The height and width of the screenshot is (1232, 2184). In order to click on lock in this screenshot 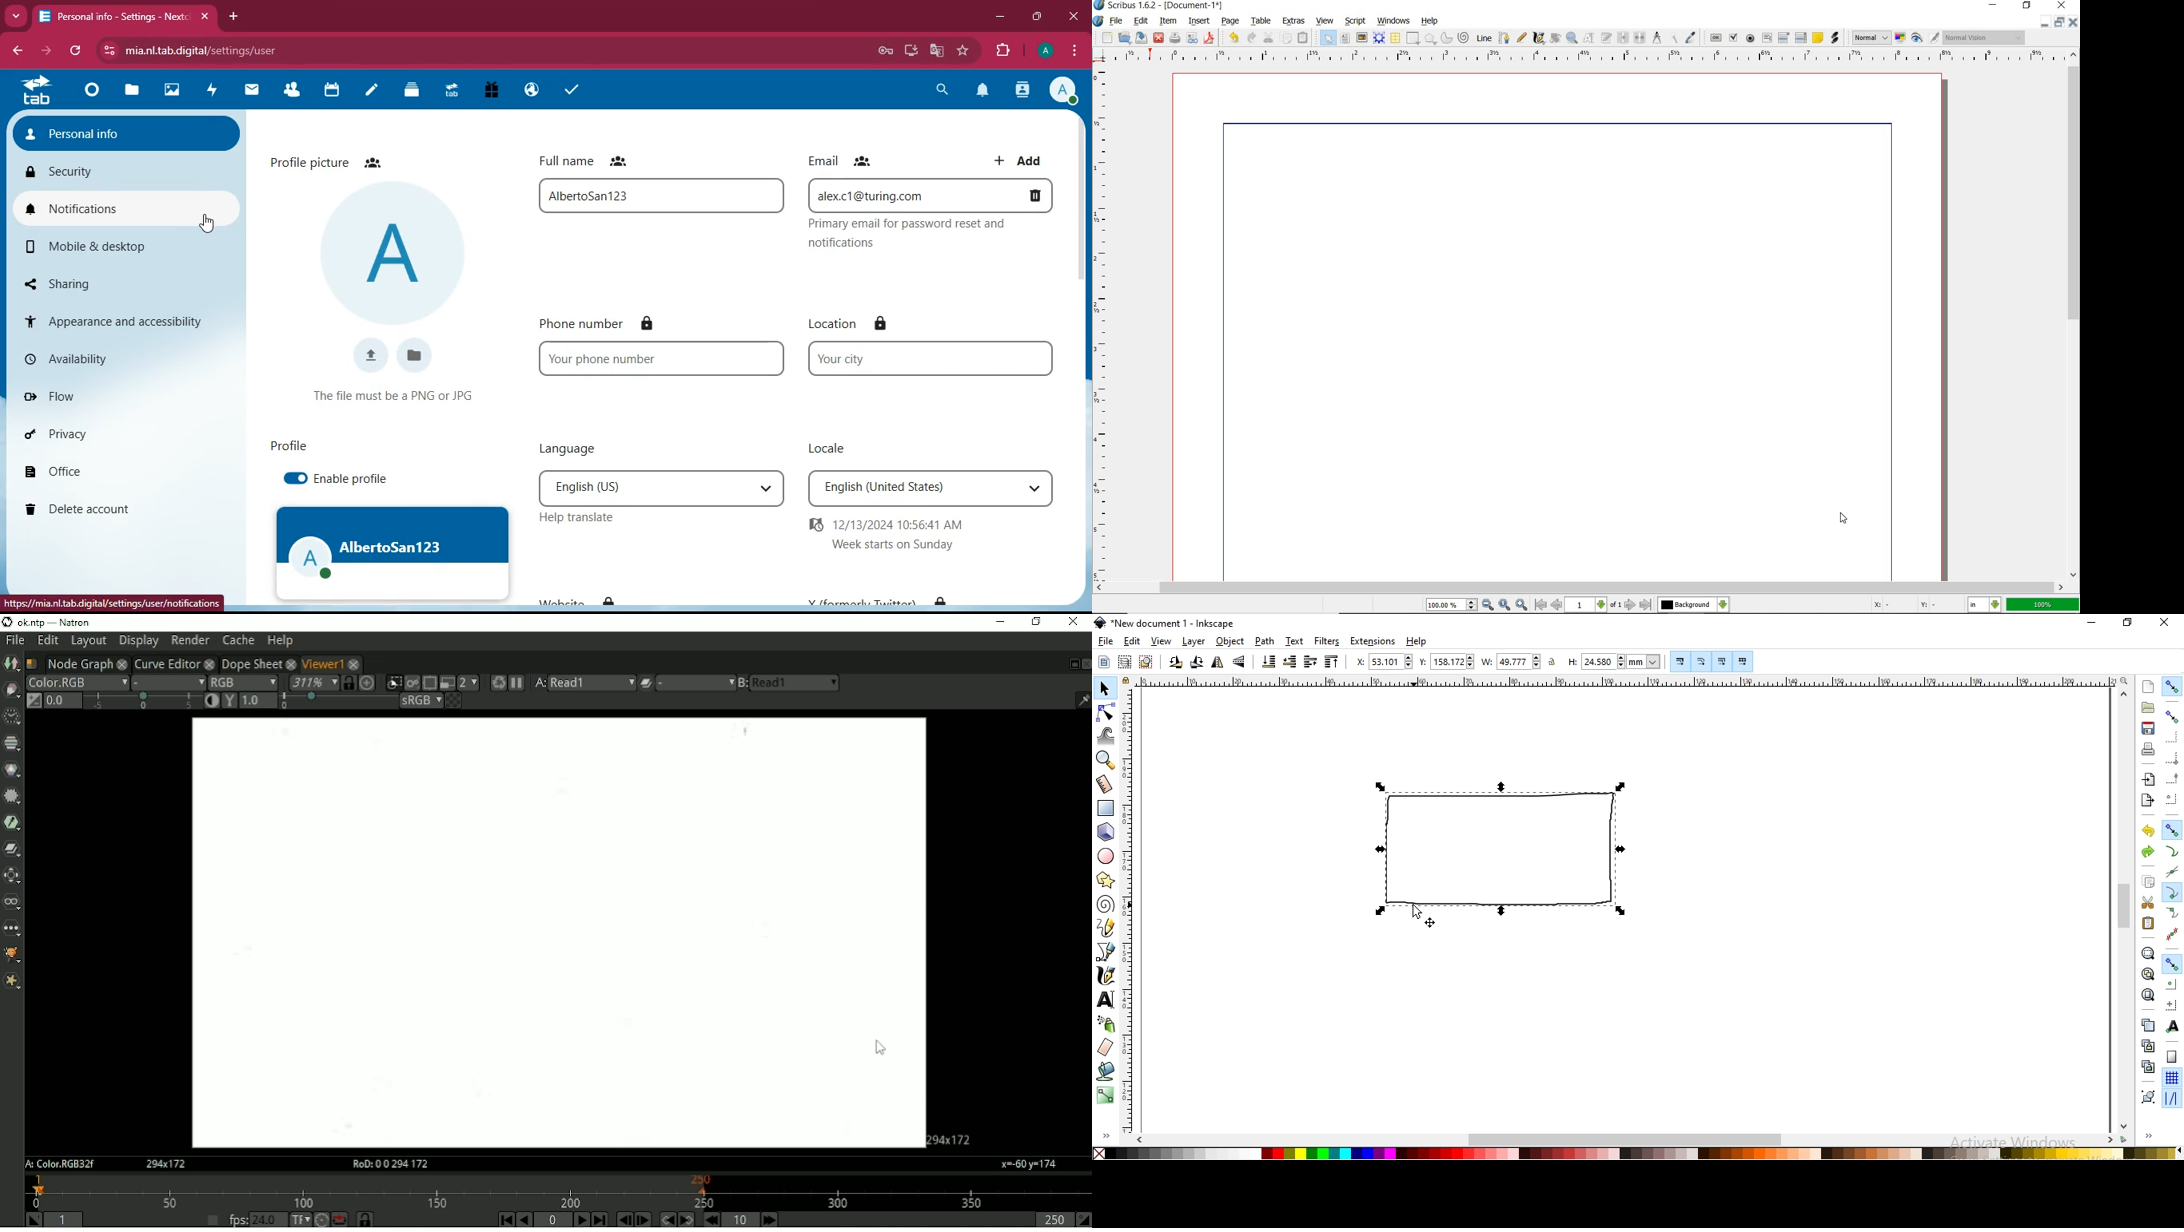, I will do `click(648, 322)`.